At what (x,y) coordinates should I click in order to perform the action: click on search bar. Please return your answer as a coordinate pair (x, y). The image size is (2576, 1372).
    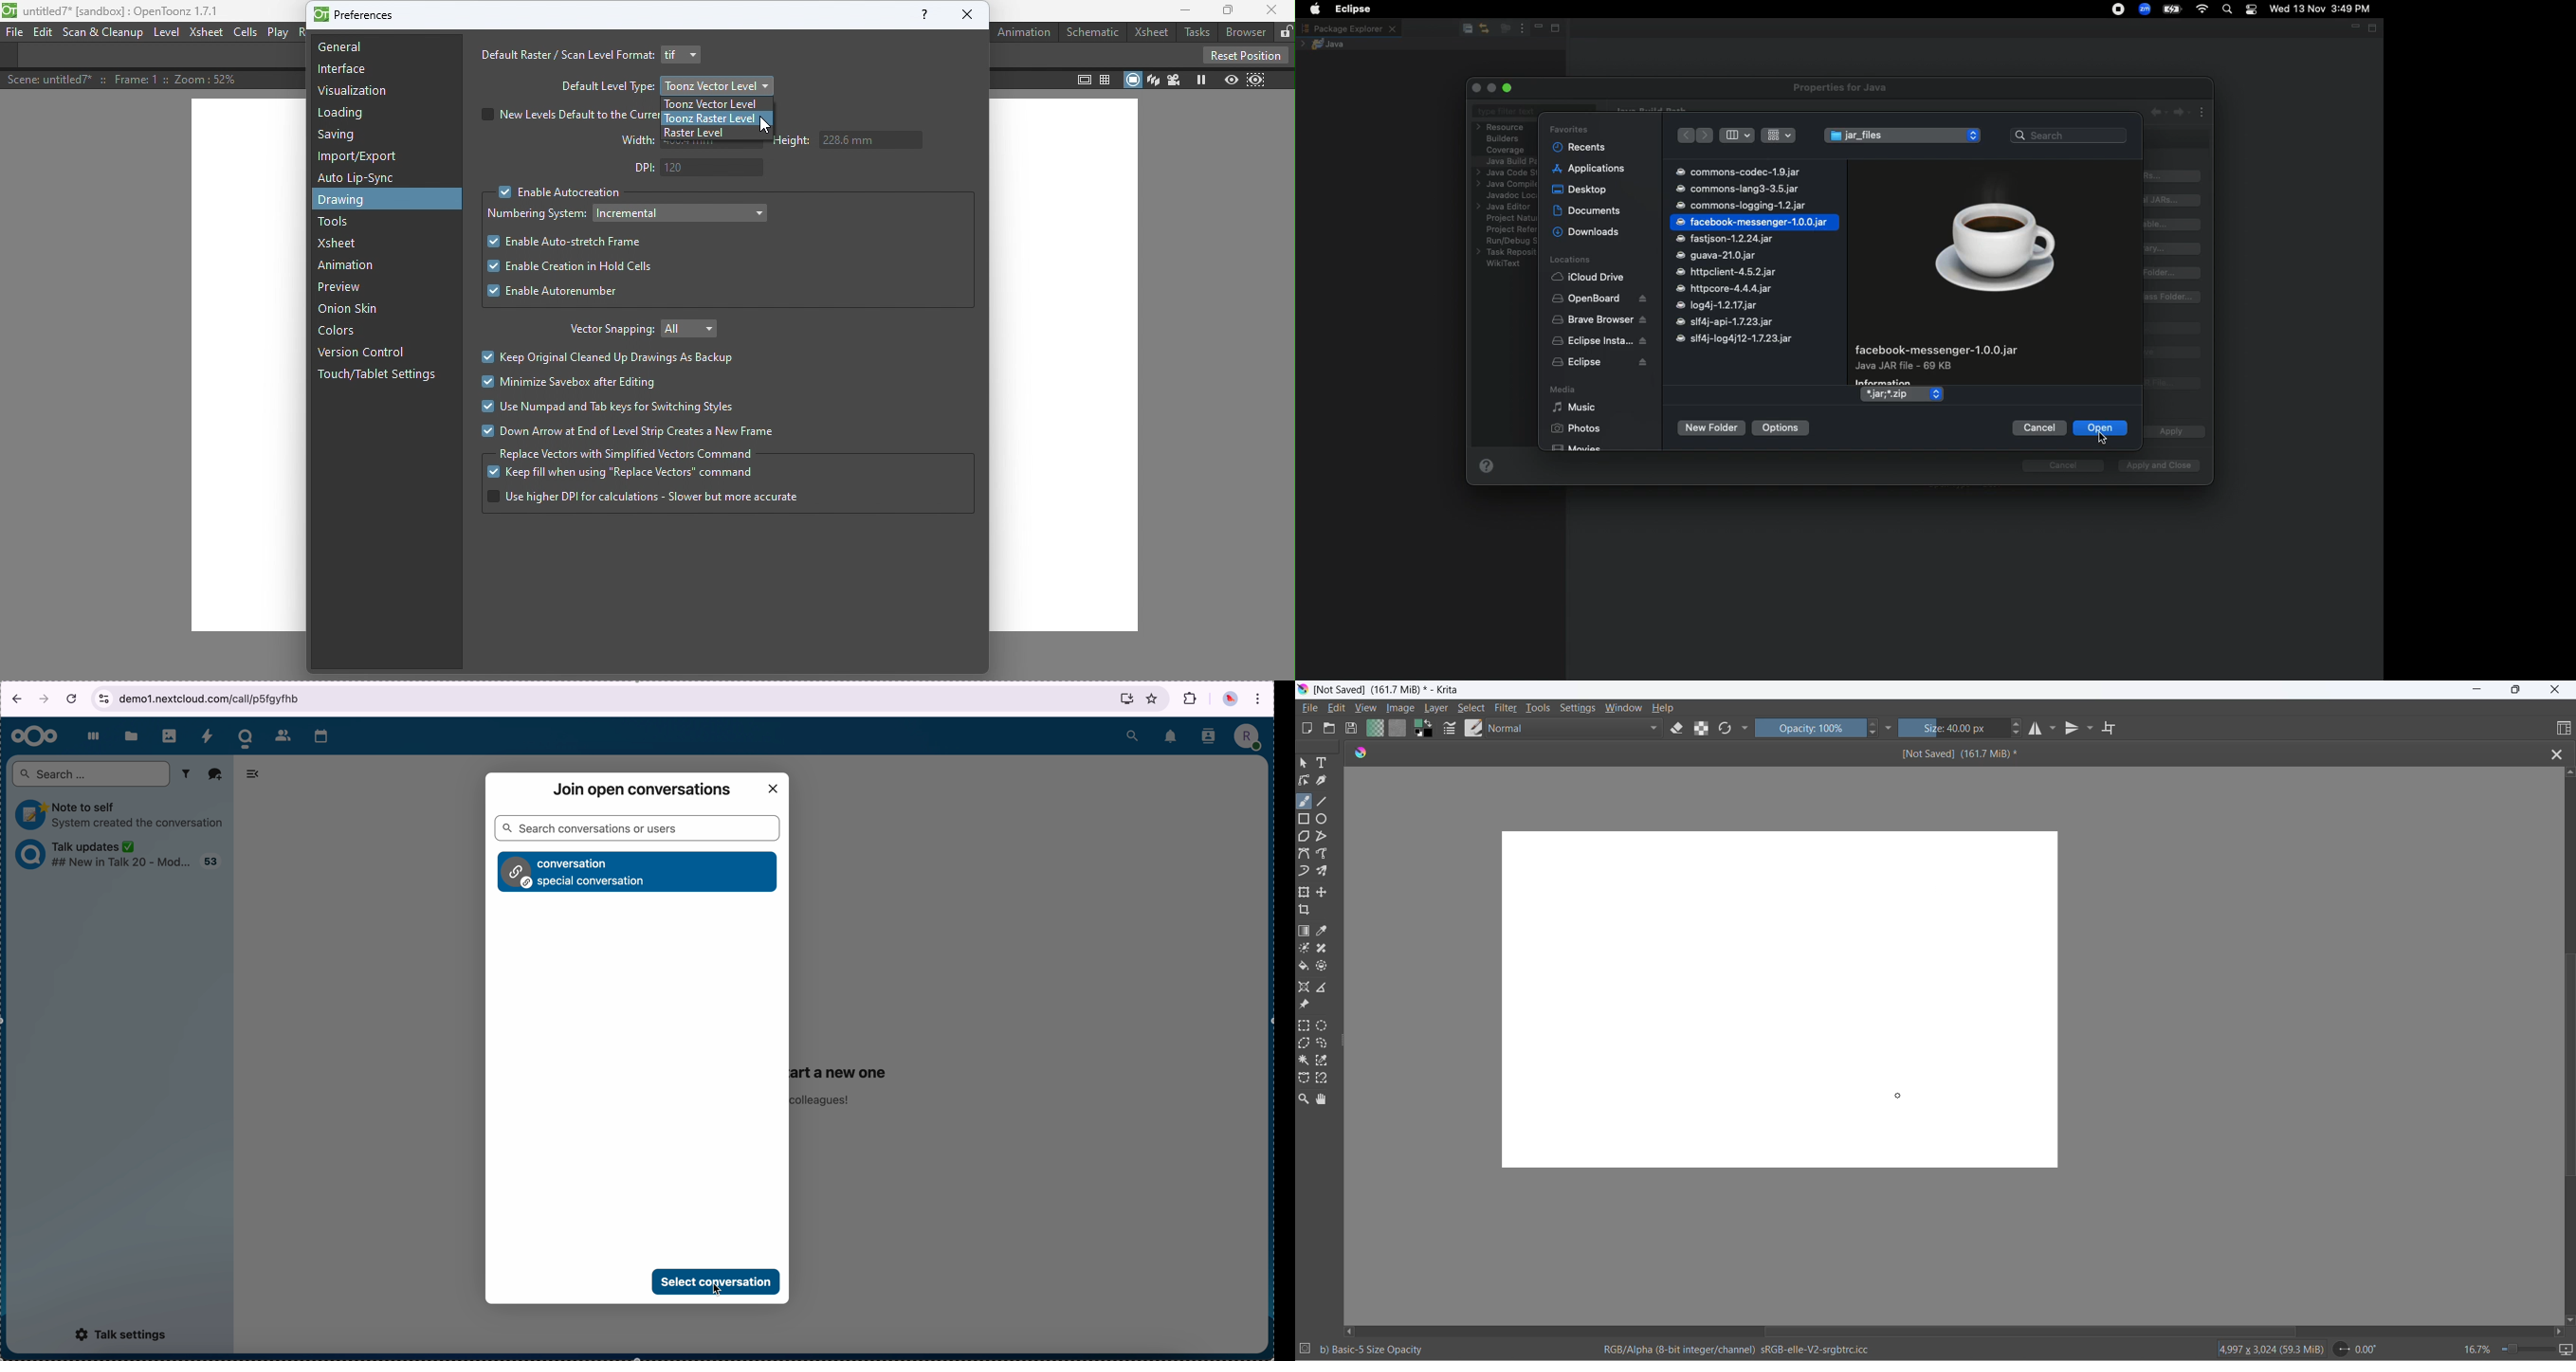
    Looking at the image, I should click on (635, 829).